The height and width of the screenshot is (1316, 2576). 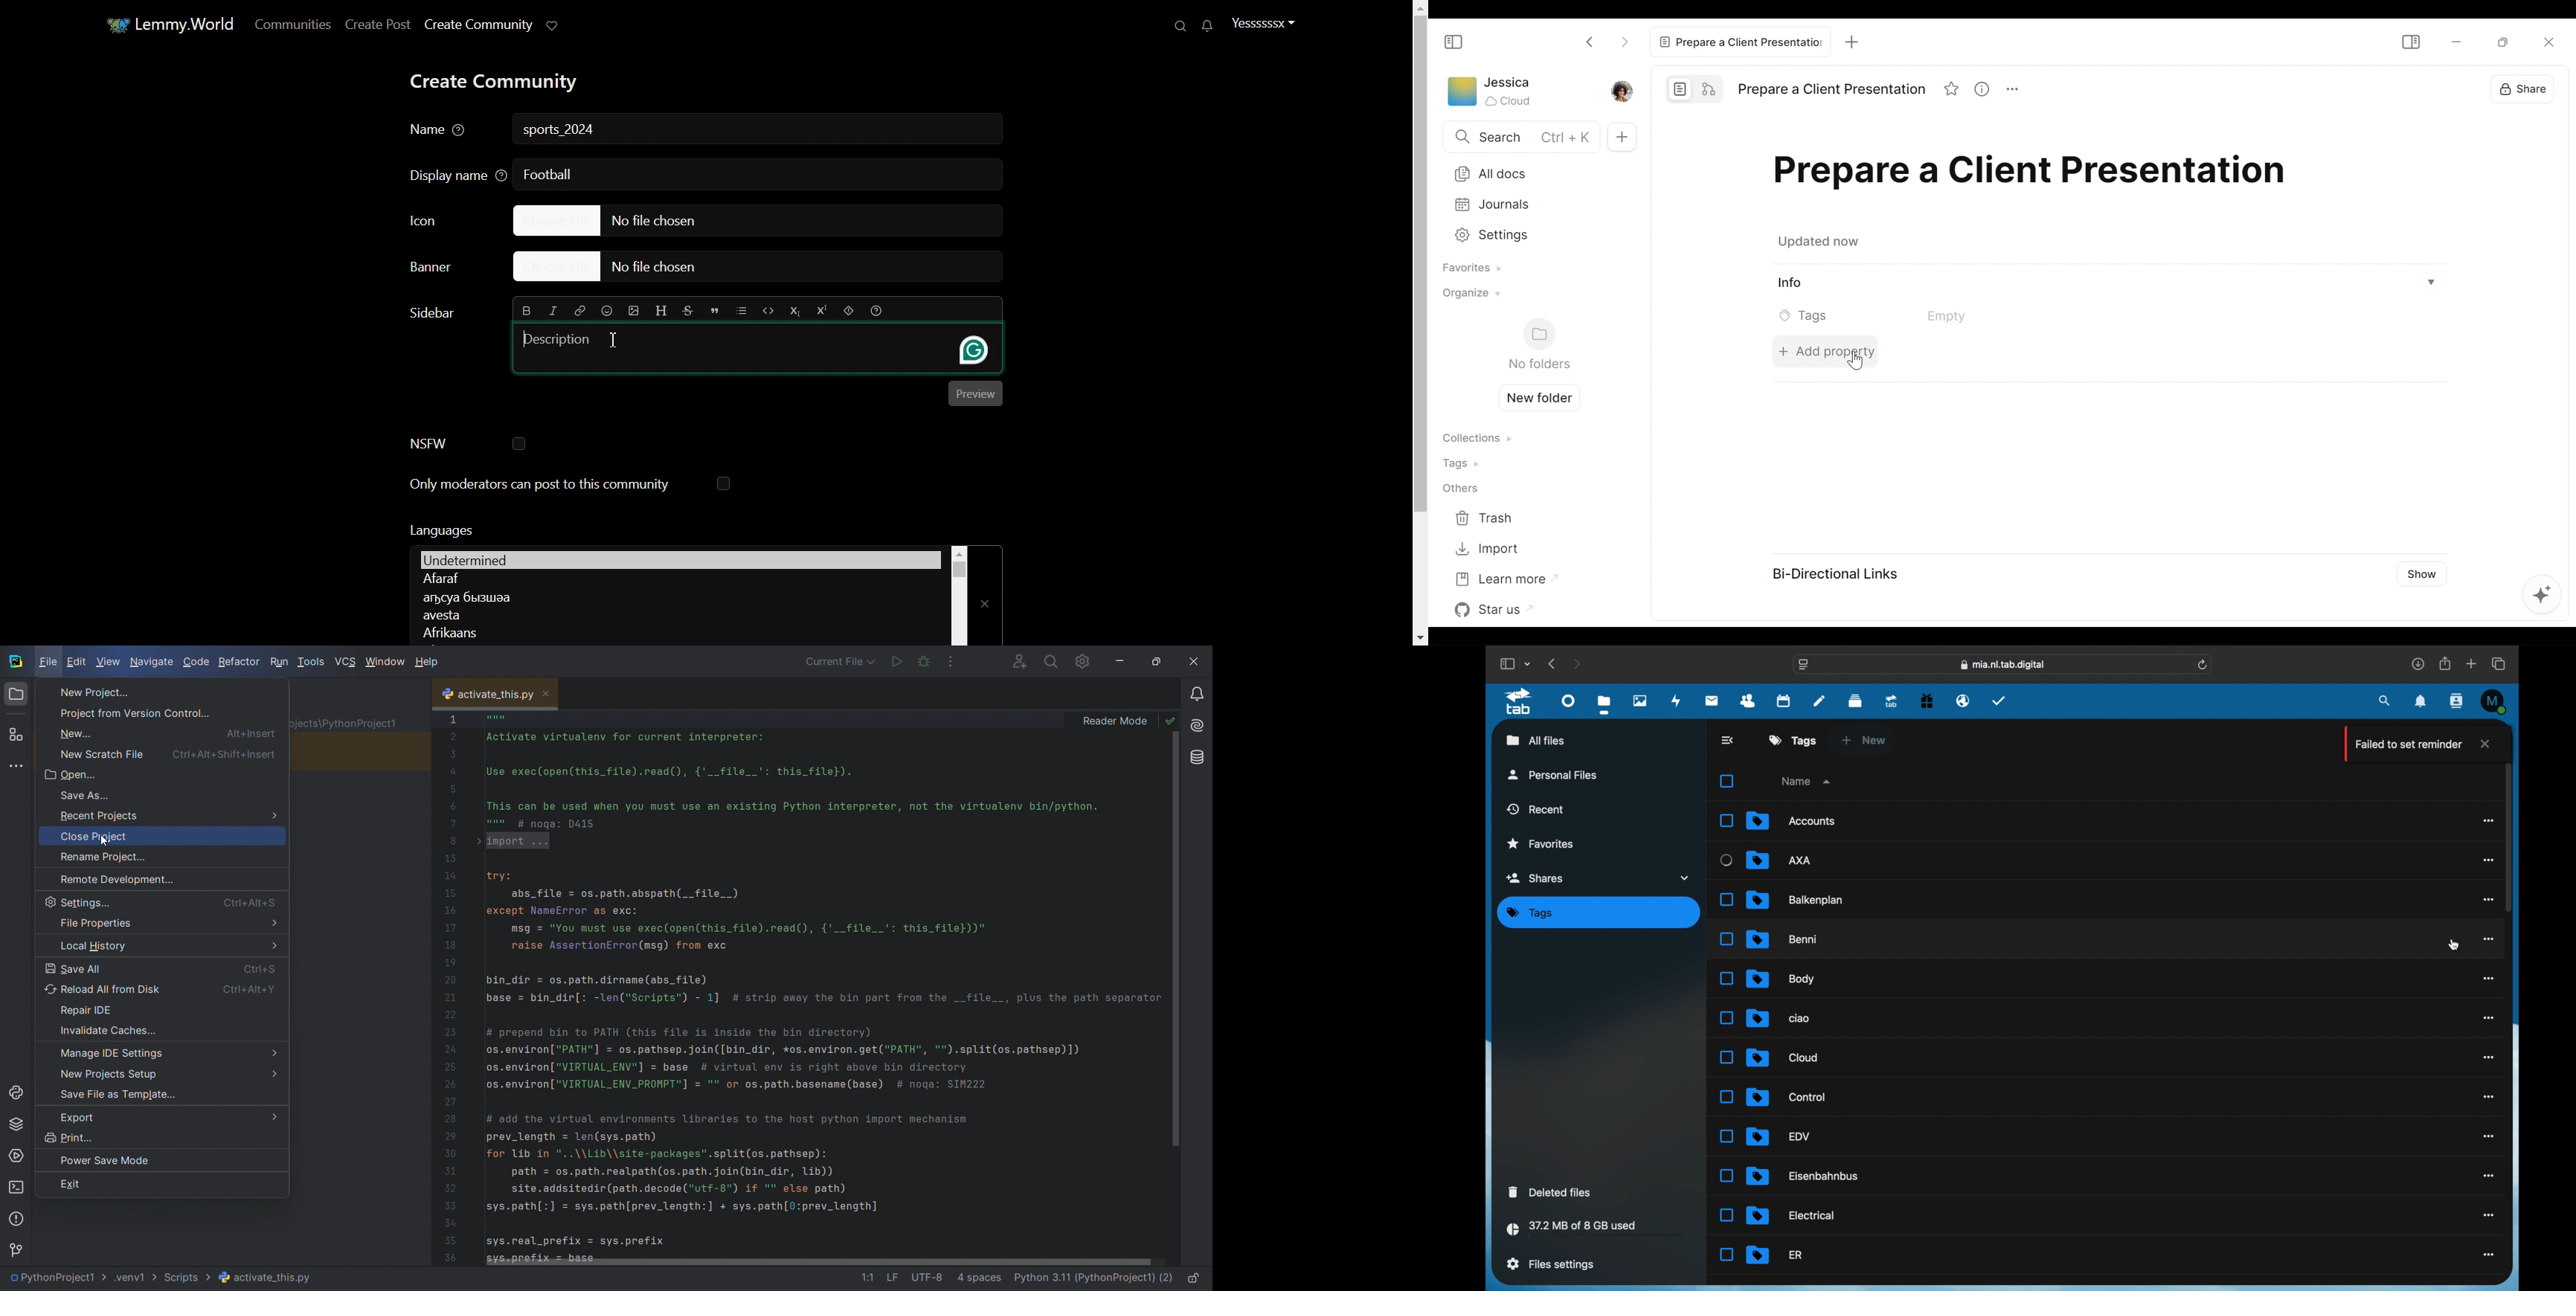 What do you see at coordinates (162, 1093) in the screenshot?
I see `save file` at bounding box center [162, 1093].